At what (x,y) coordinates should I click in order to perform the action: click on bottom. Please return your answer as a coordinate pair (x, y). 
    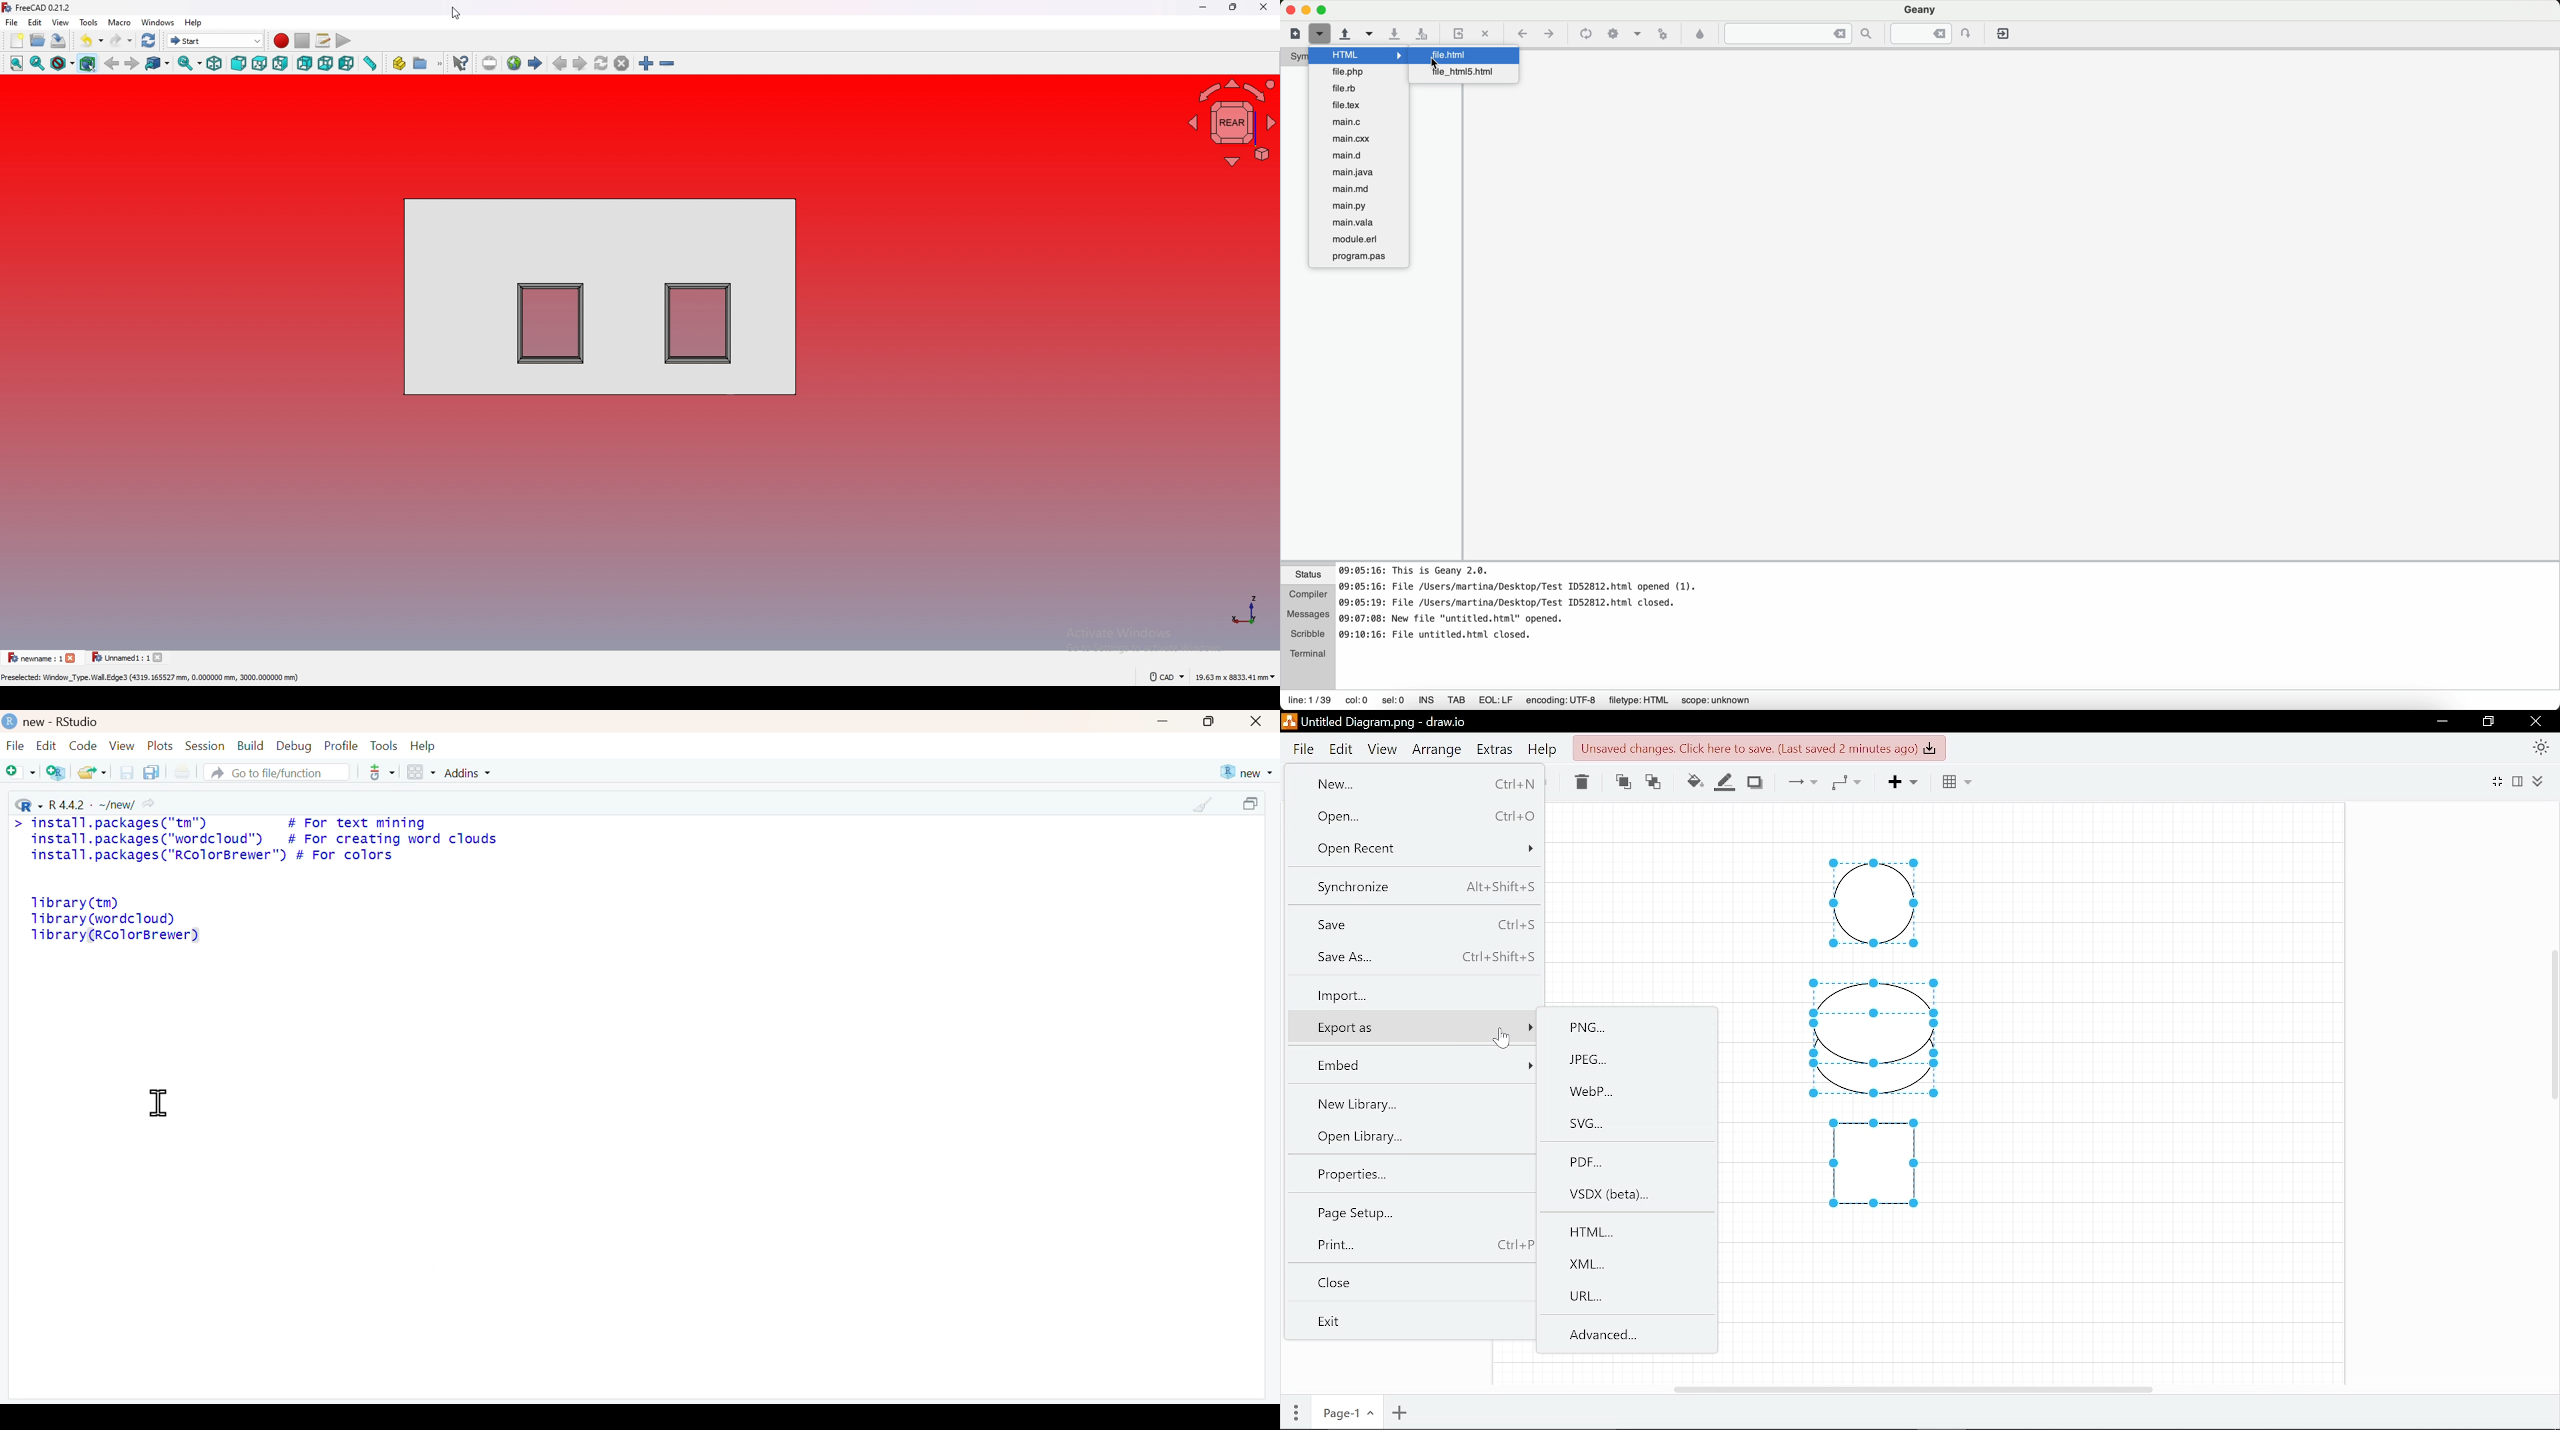
    Looking at the image, I should click on (326, 63).